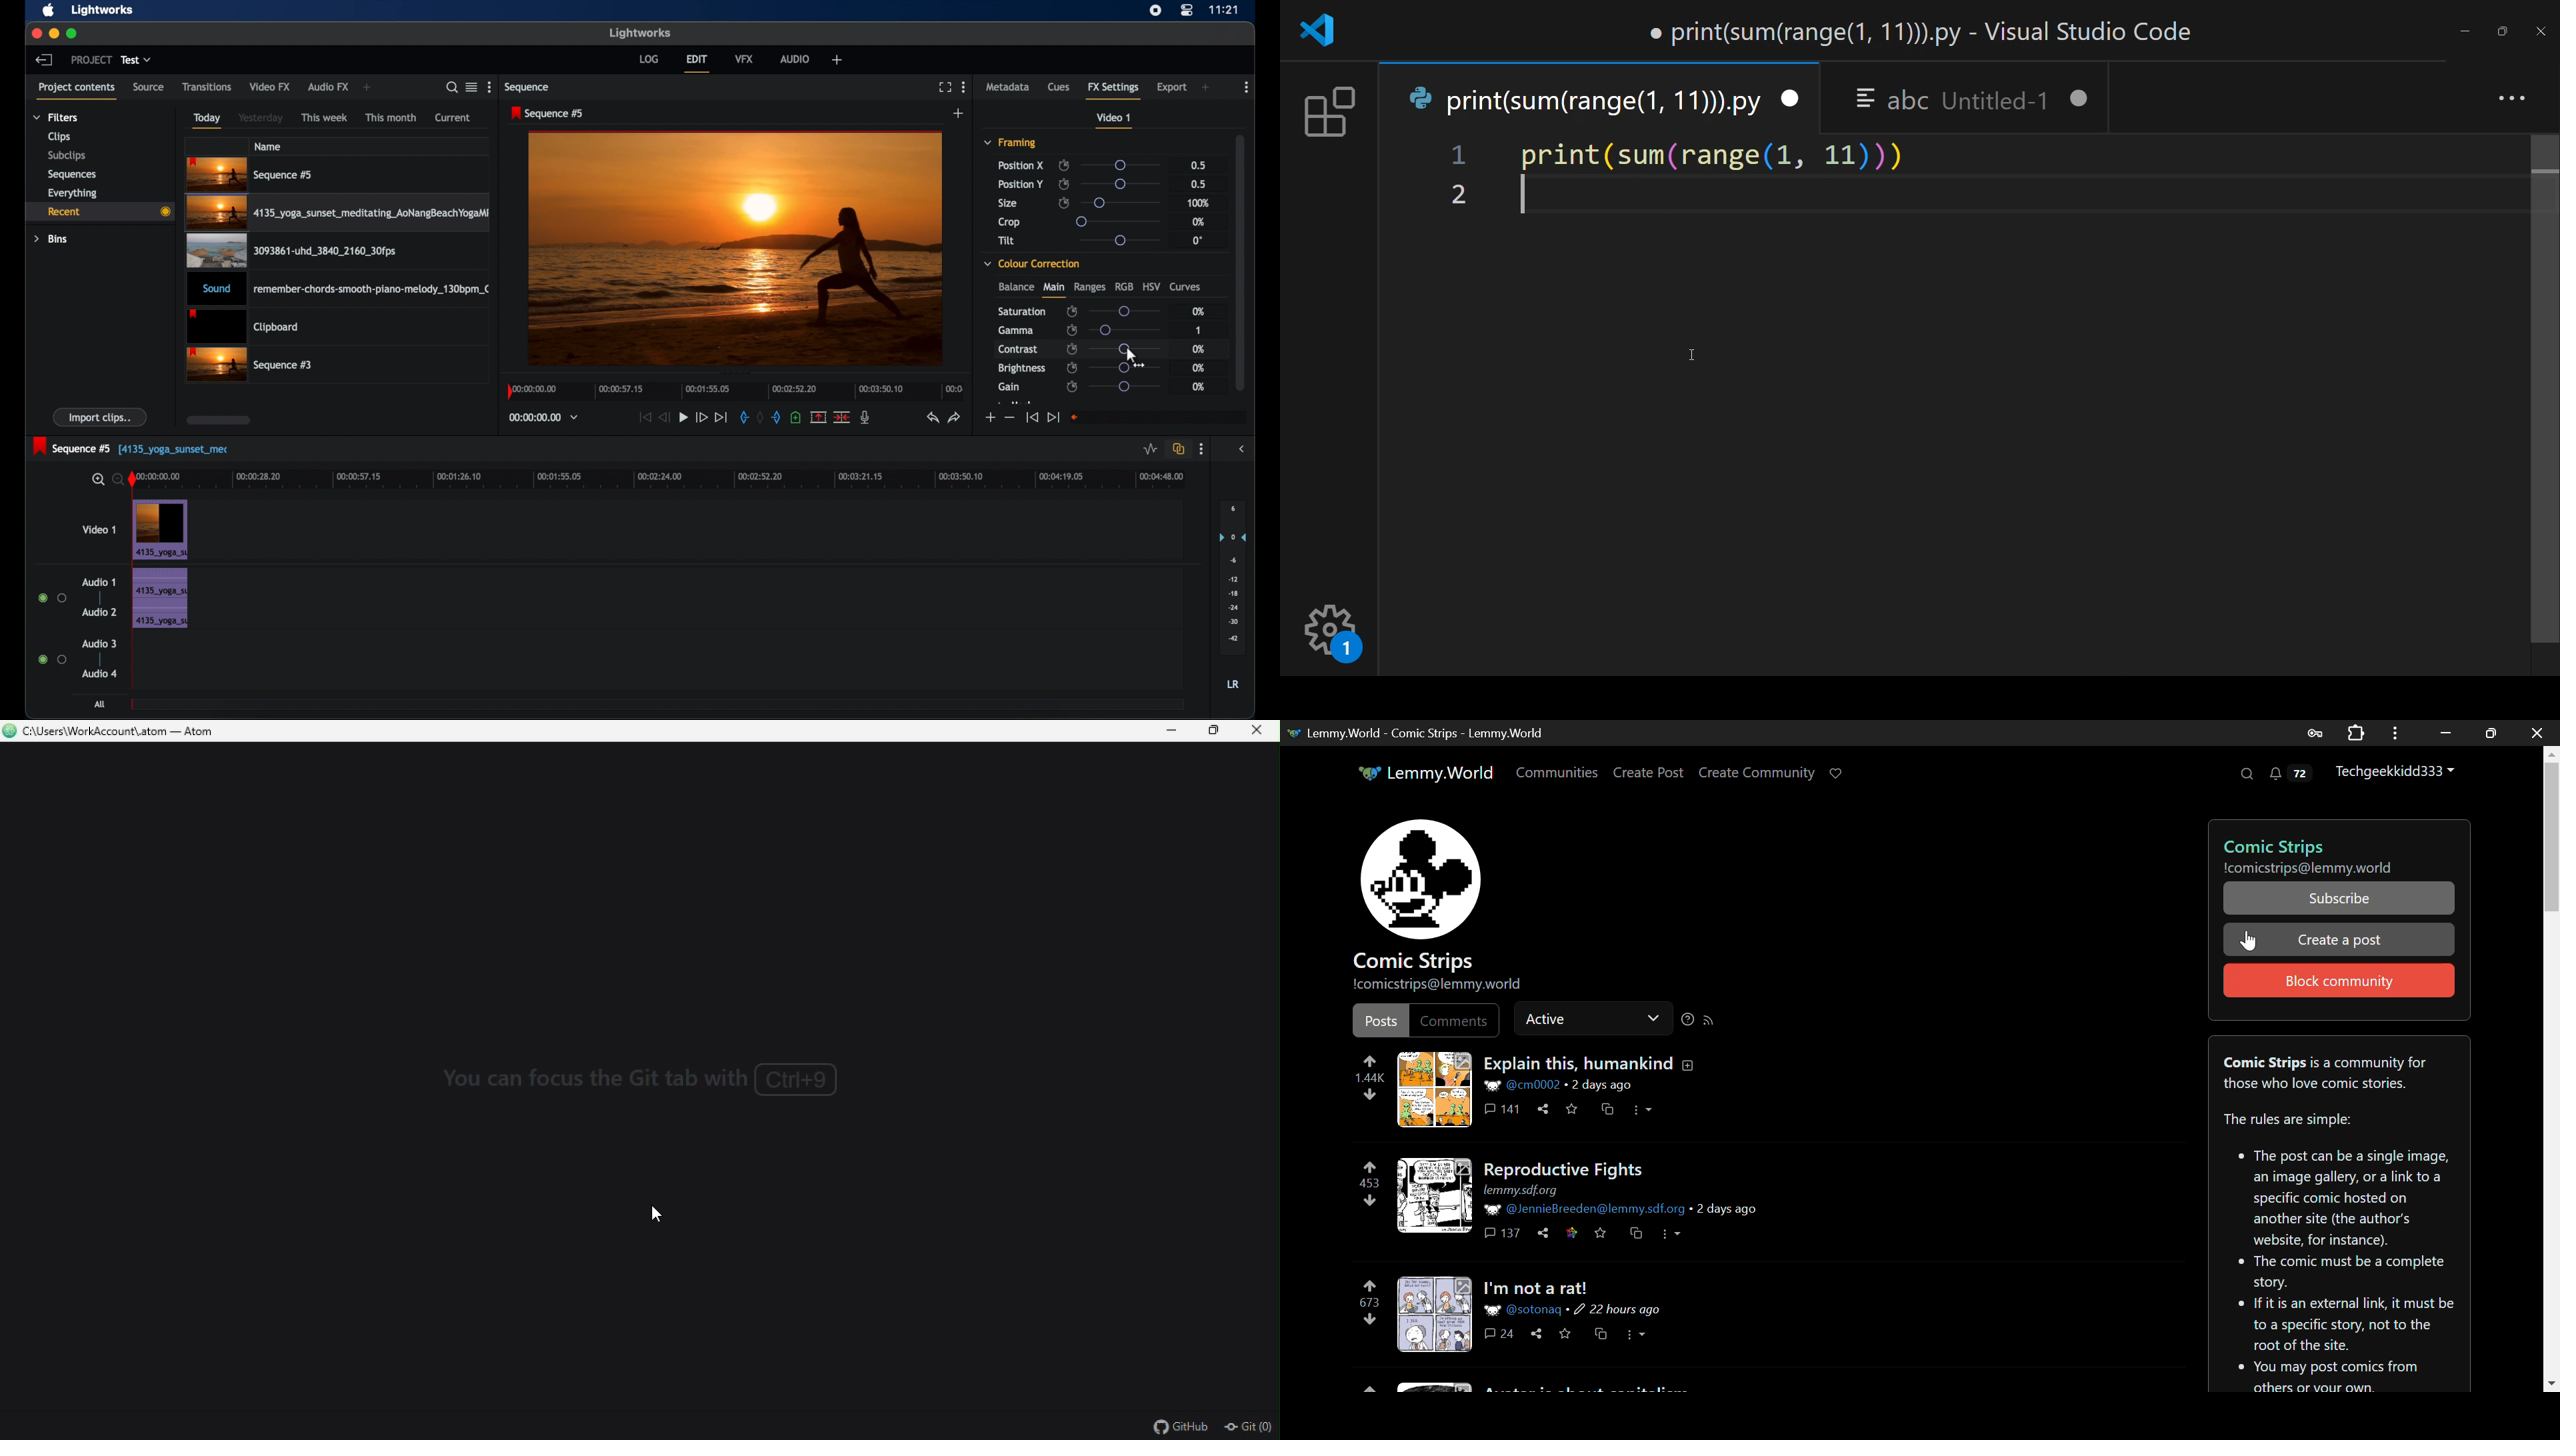 The height and width of the screenshot is (1456, 2576). Describe the element at coordinates (51, 239) in the screenshot. I see `bins` at that location.